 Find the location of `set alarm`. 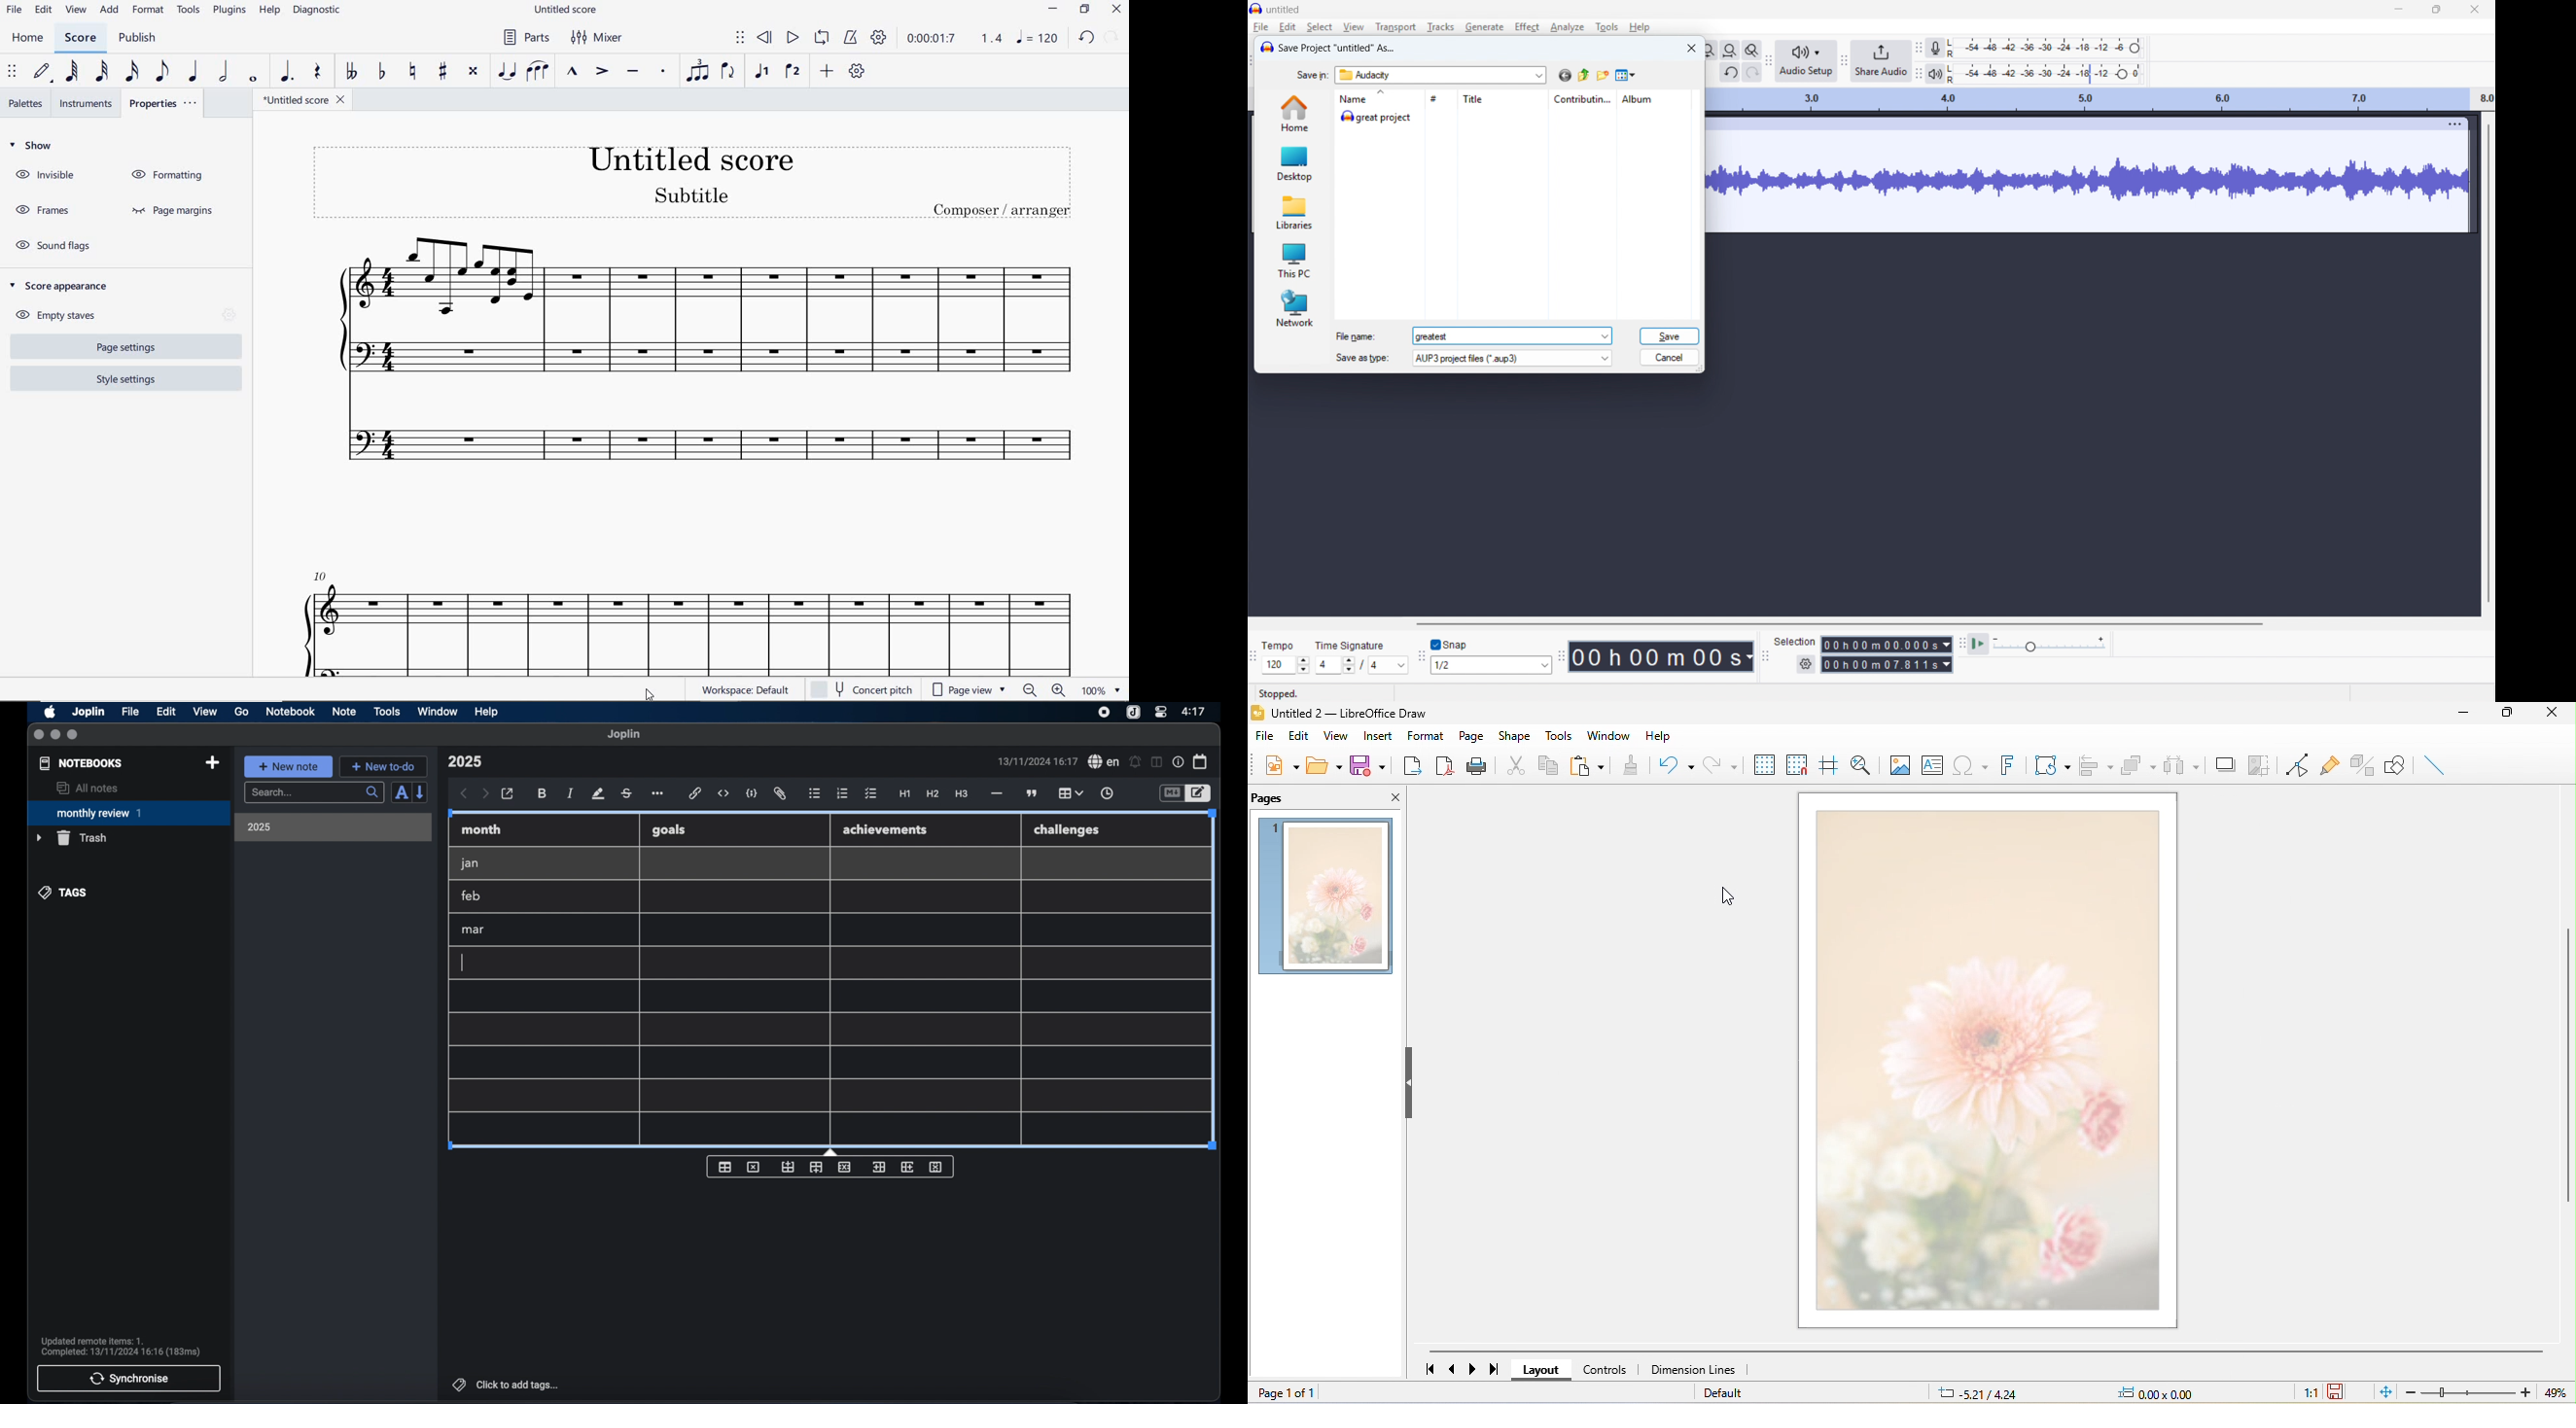

set alarm is located at coordinates (1136, 762).